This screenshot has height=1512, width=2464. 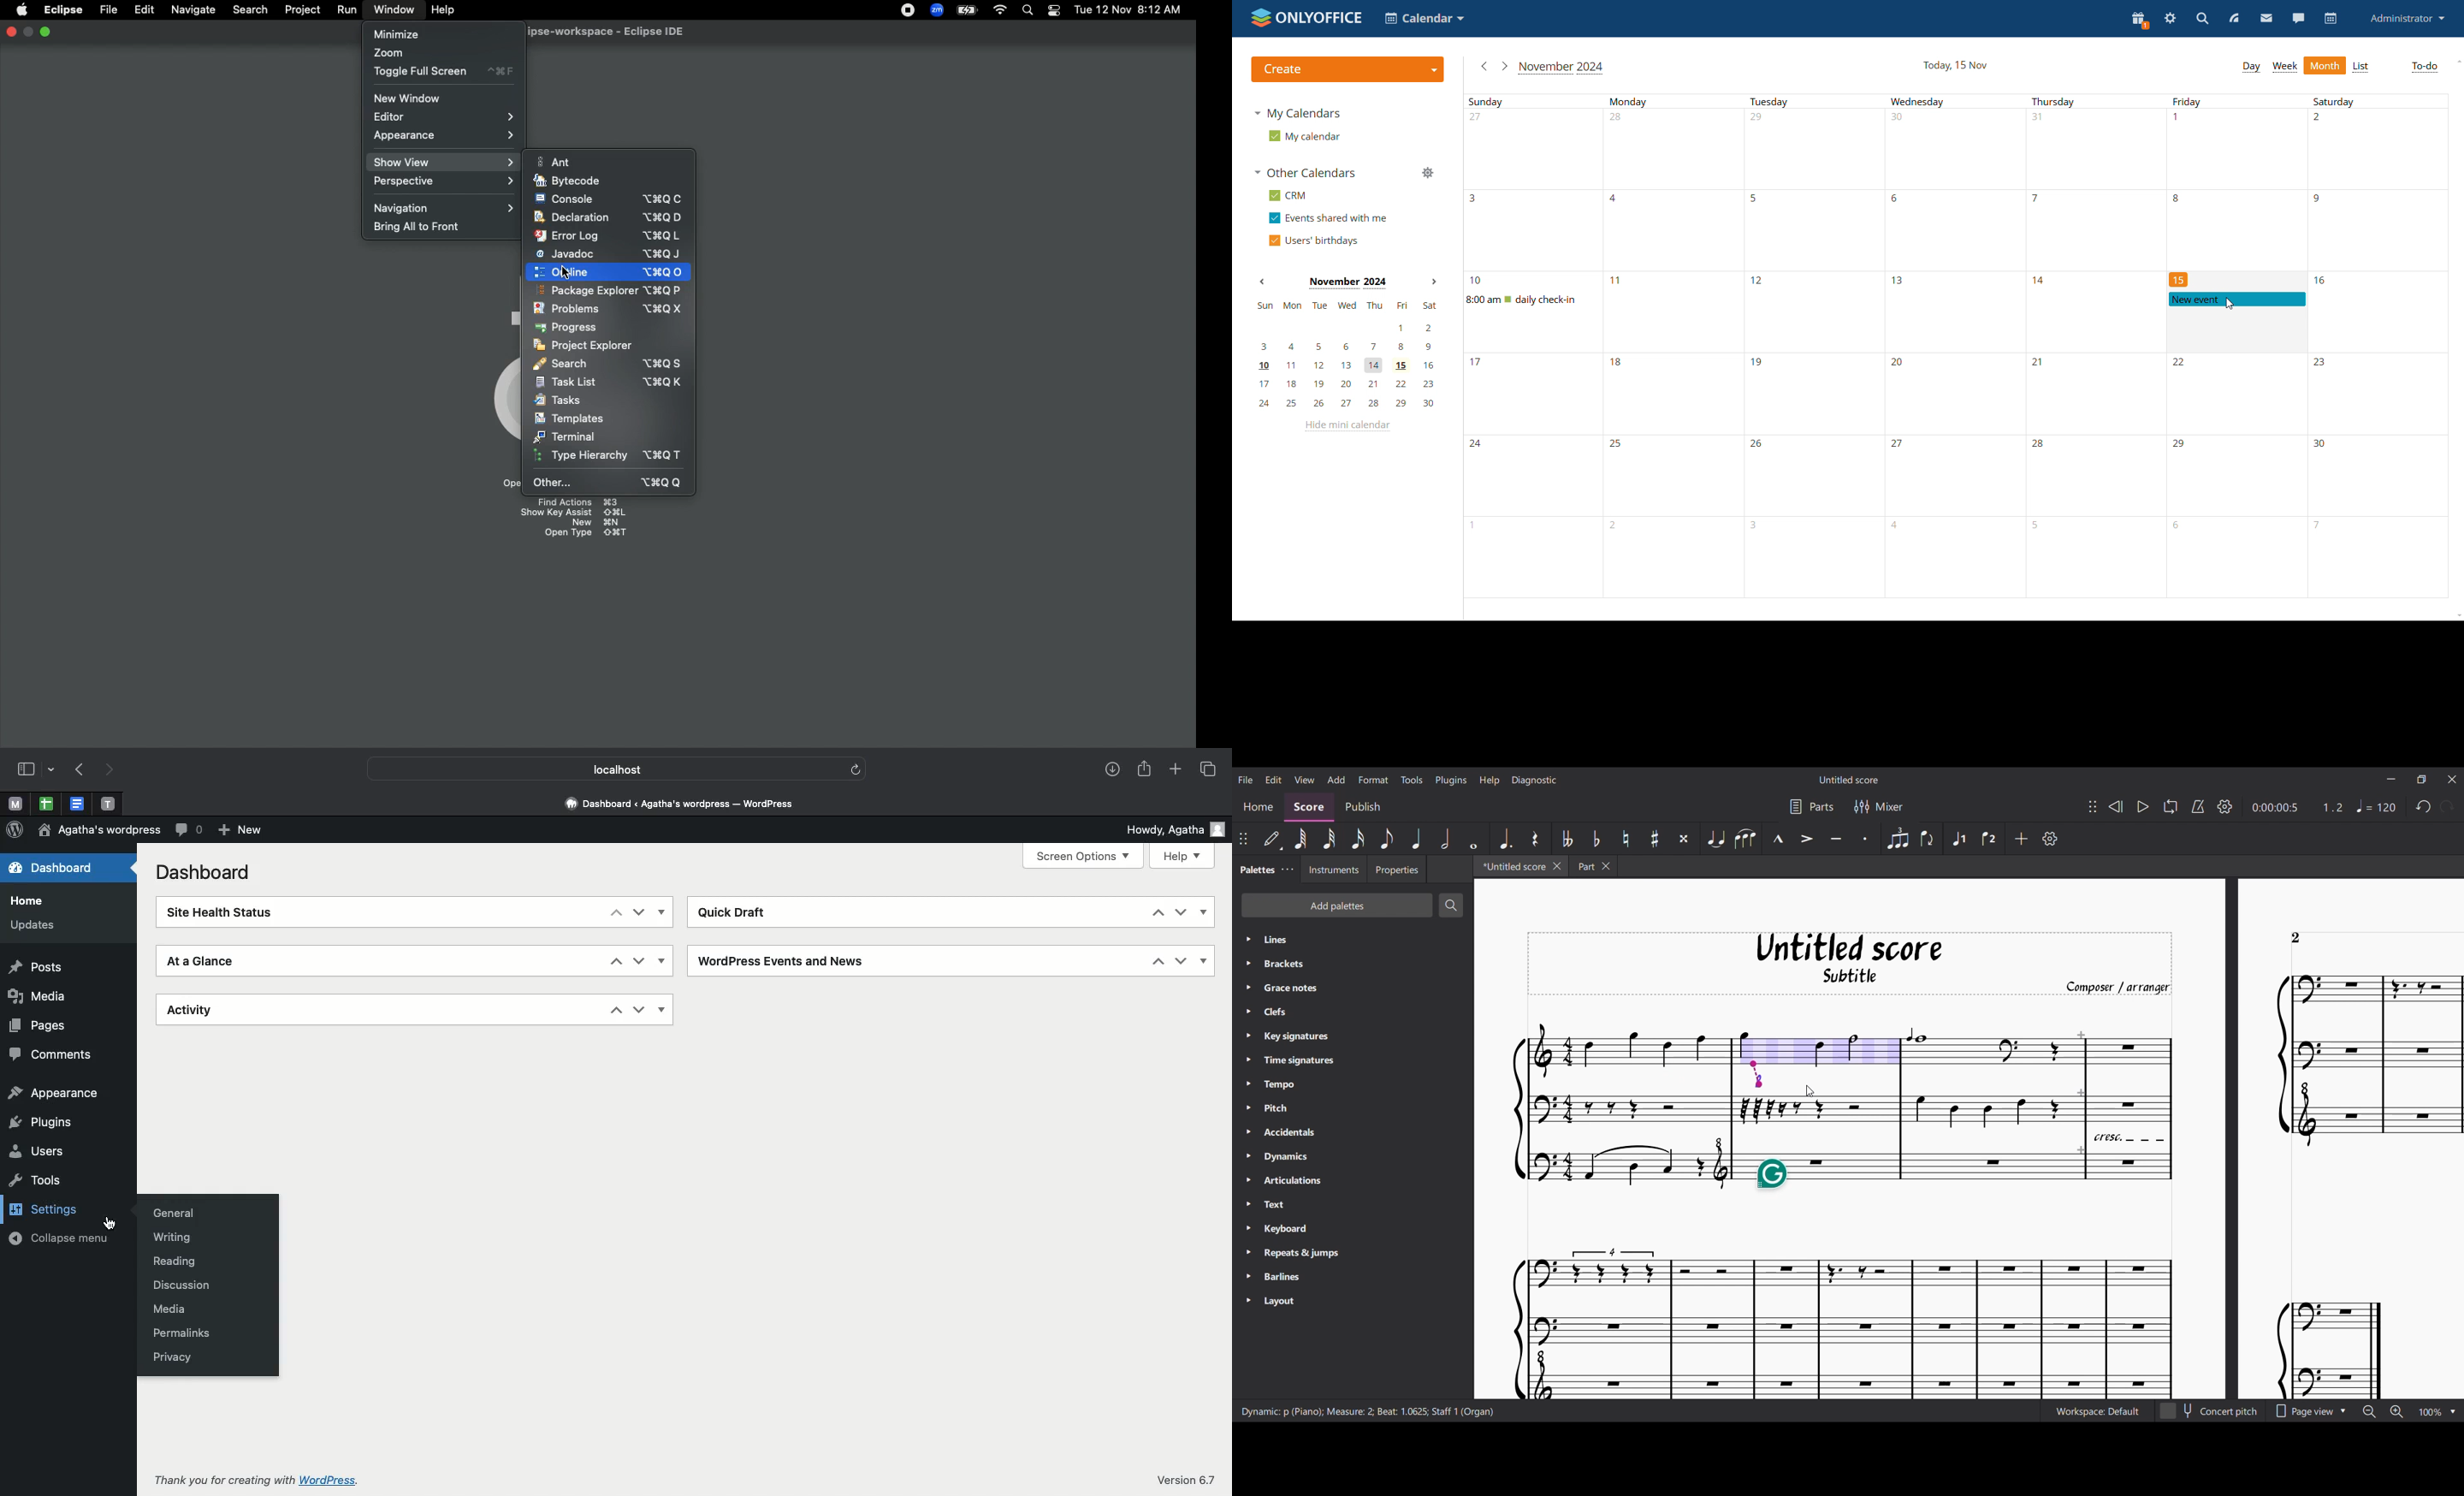 I want to click on Download, so click(x=1114, y=769).